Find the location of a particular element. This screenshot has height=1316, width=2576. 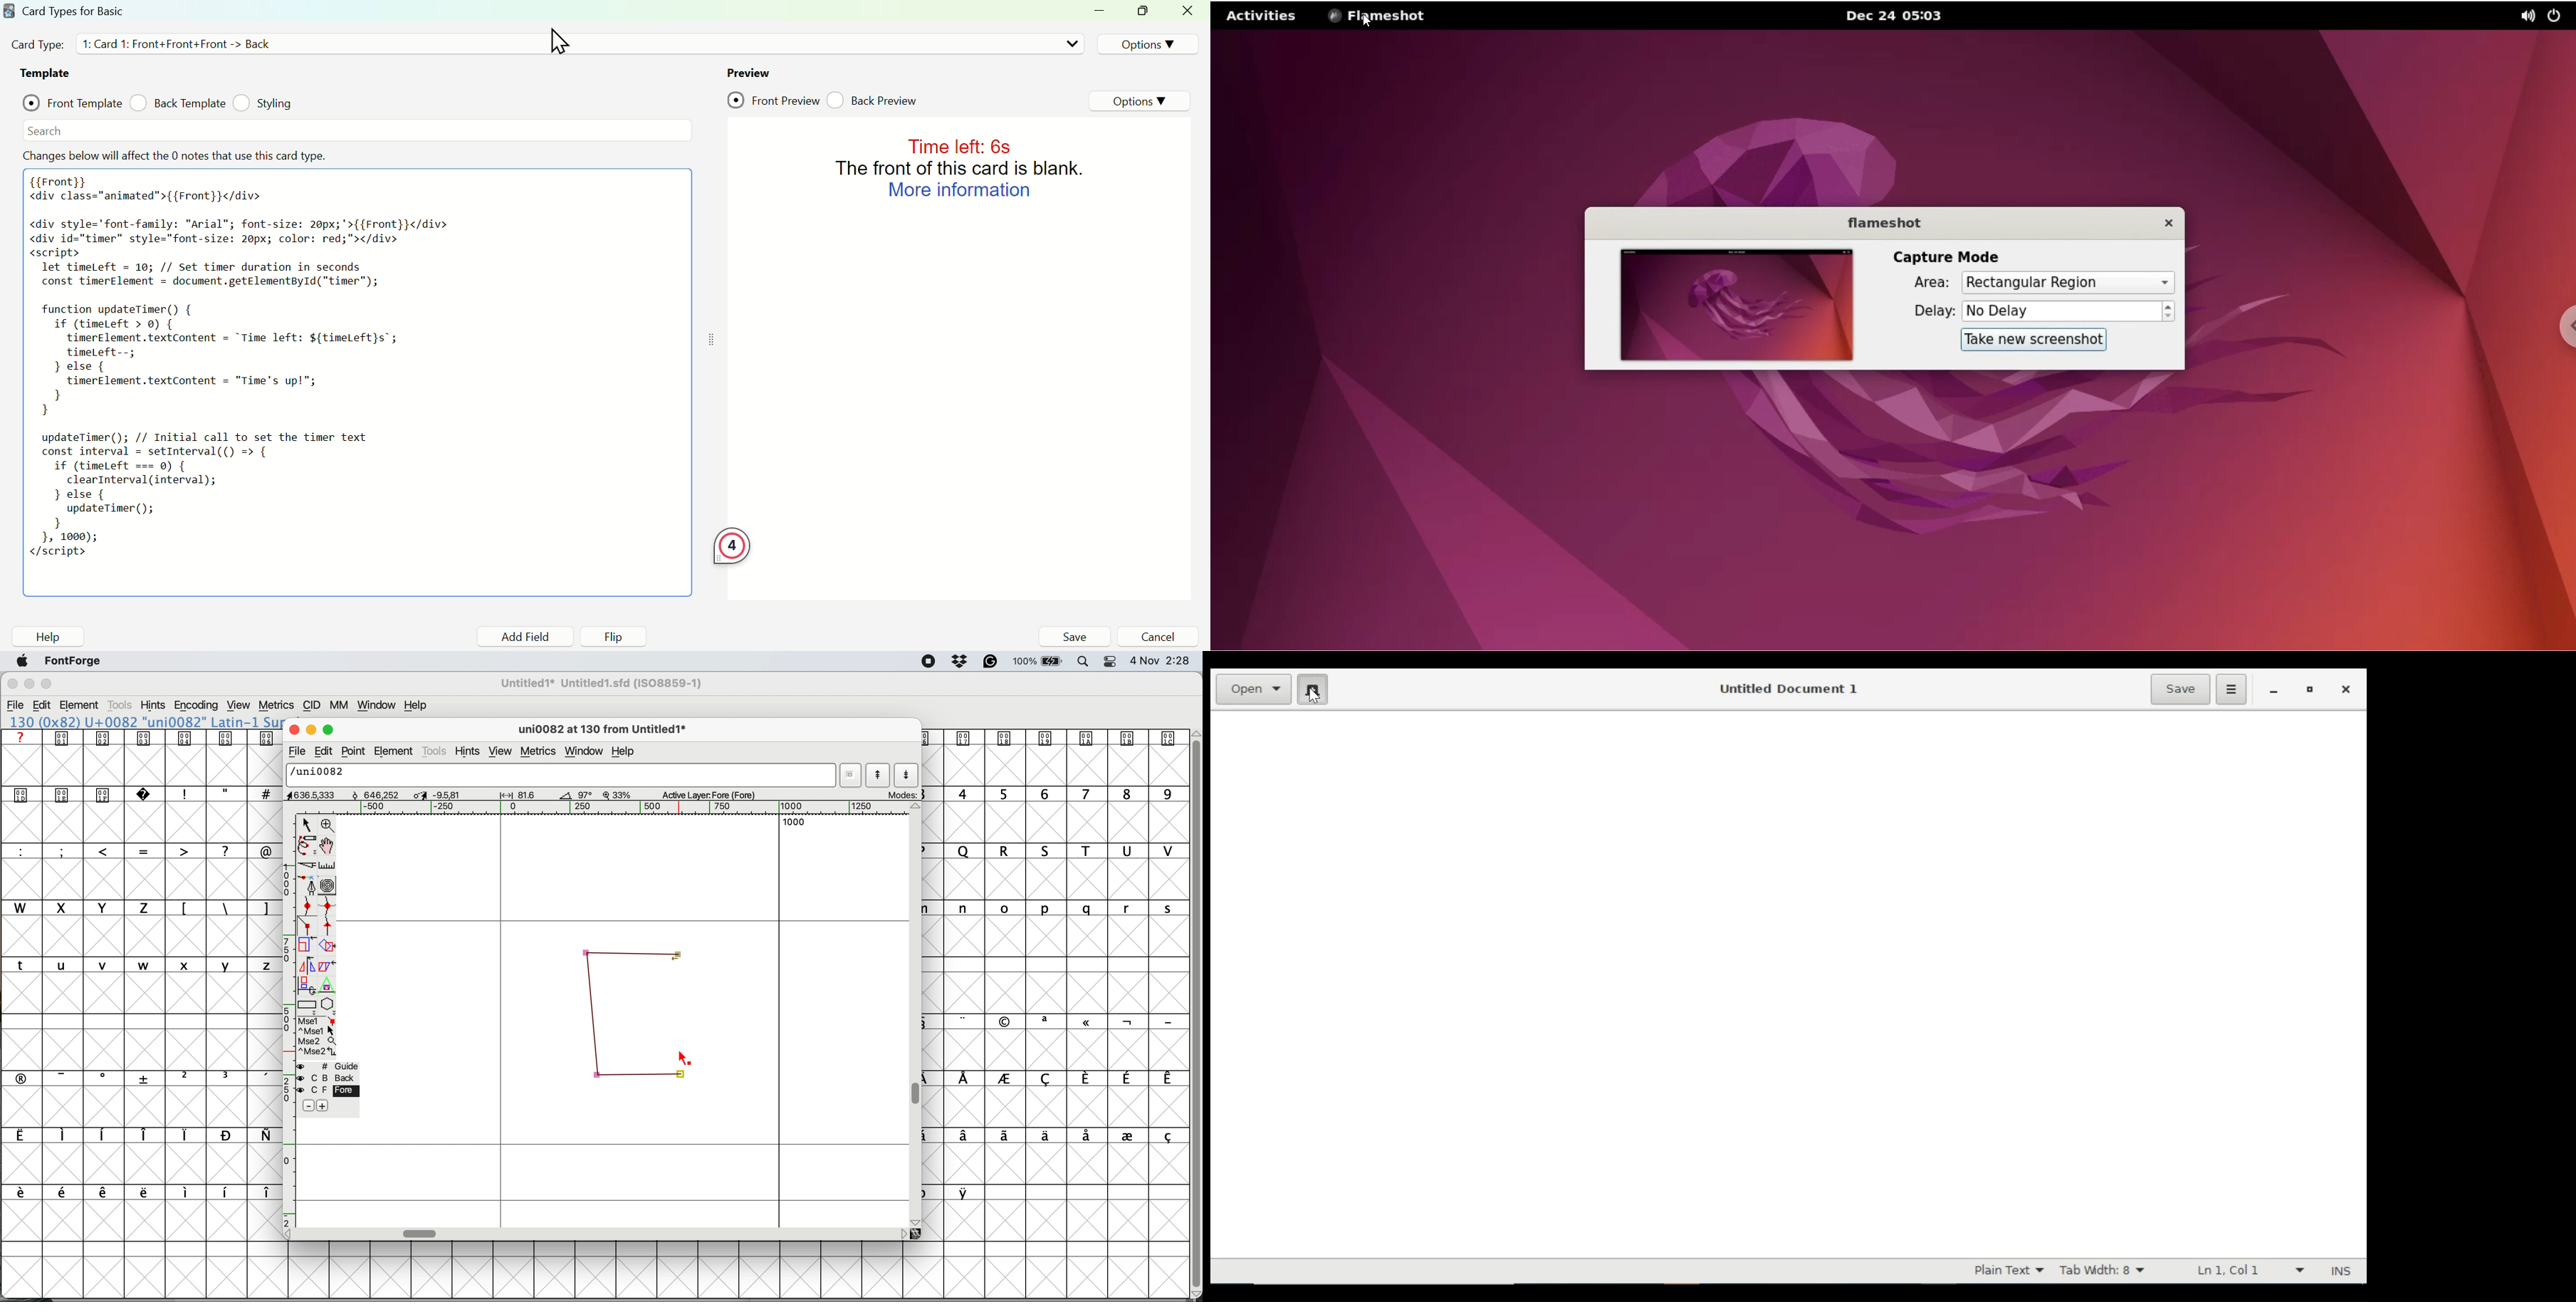

Plain Text is located at coordinates (2008, 1270).